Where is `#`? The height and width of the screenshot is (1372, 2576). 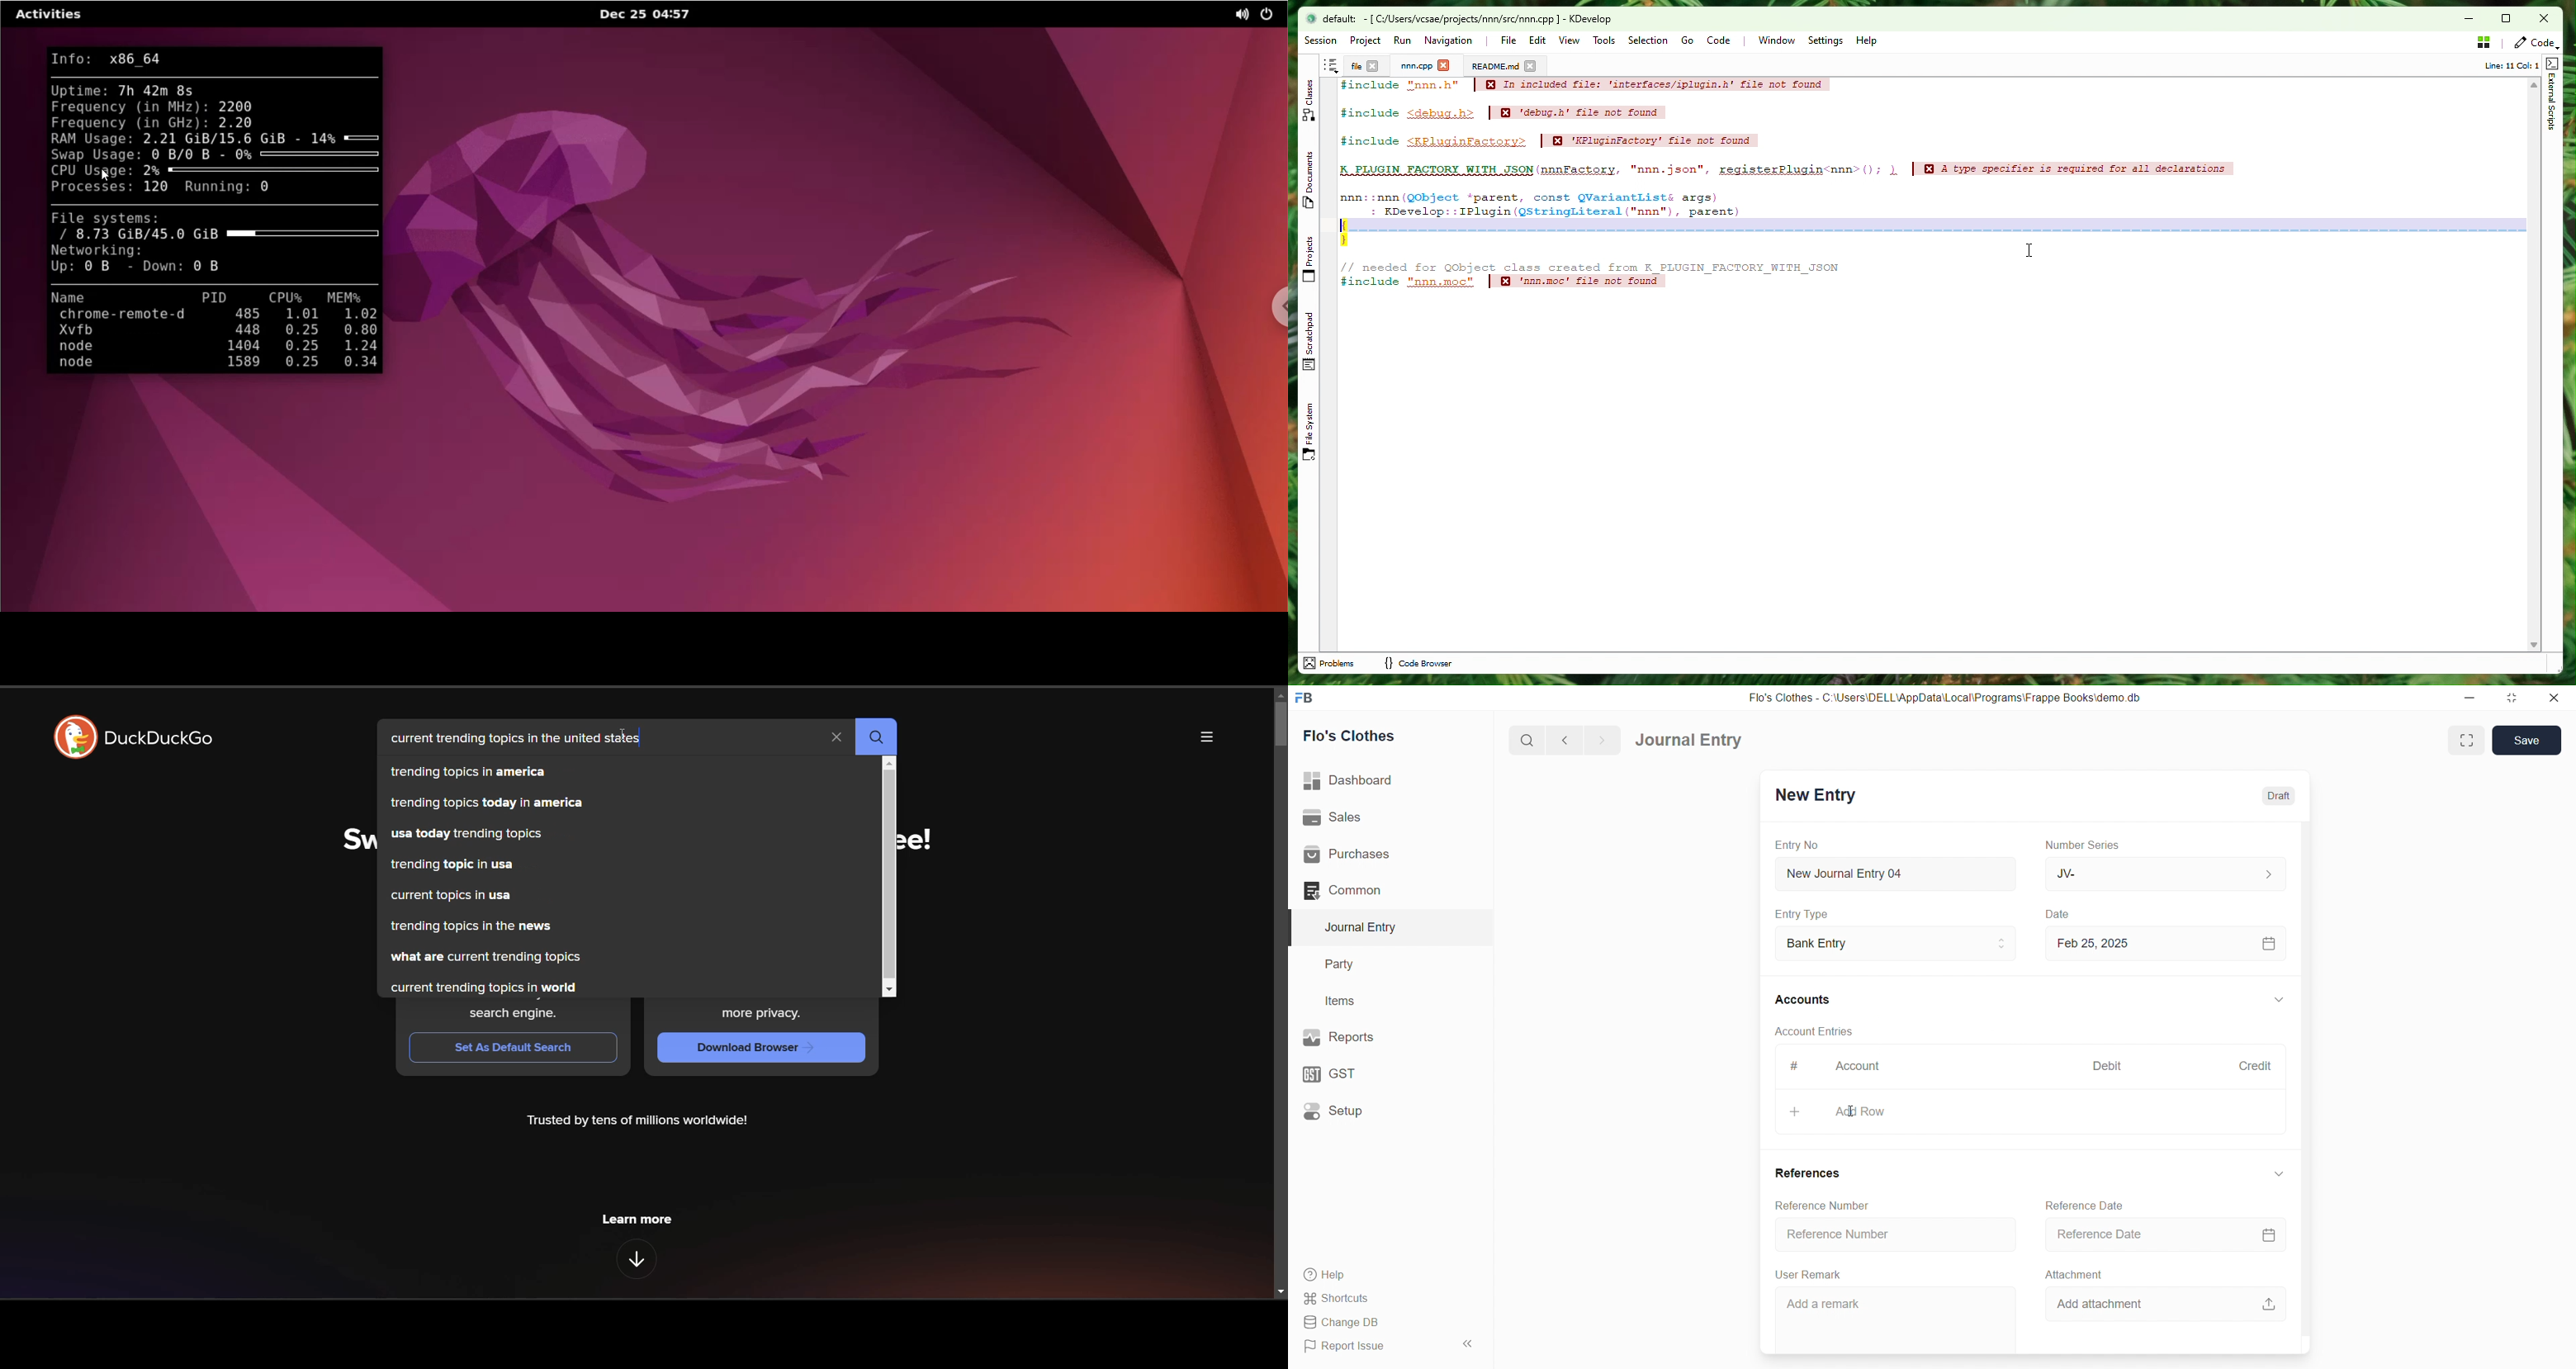 # is located at coordinates (1794, 1068).